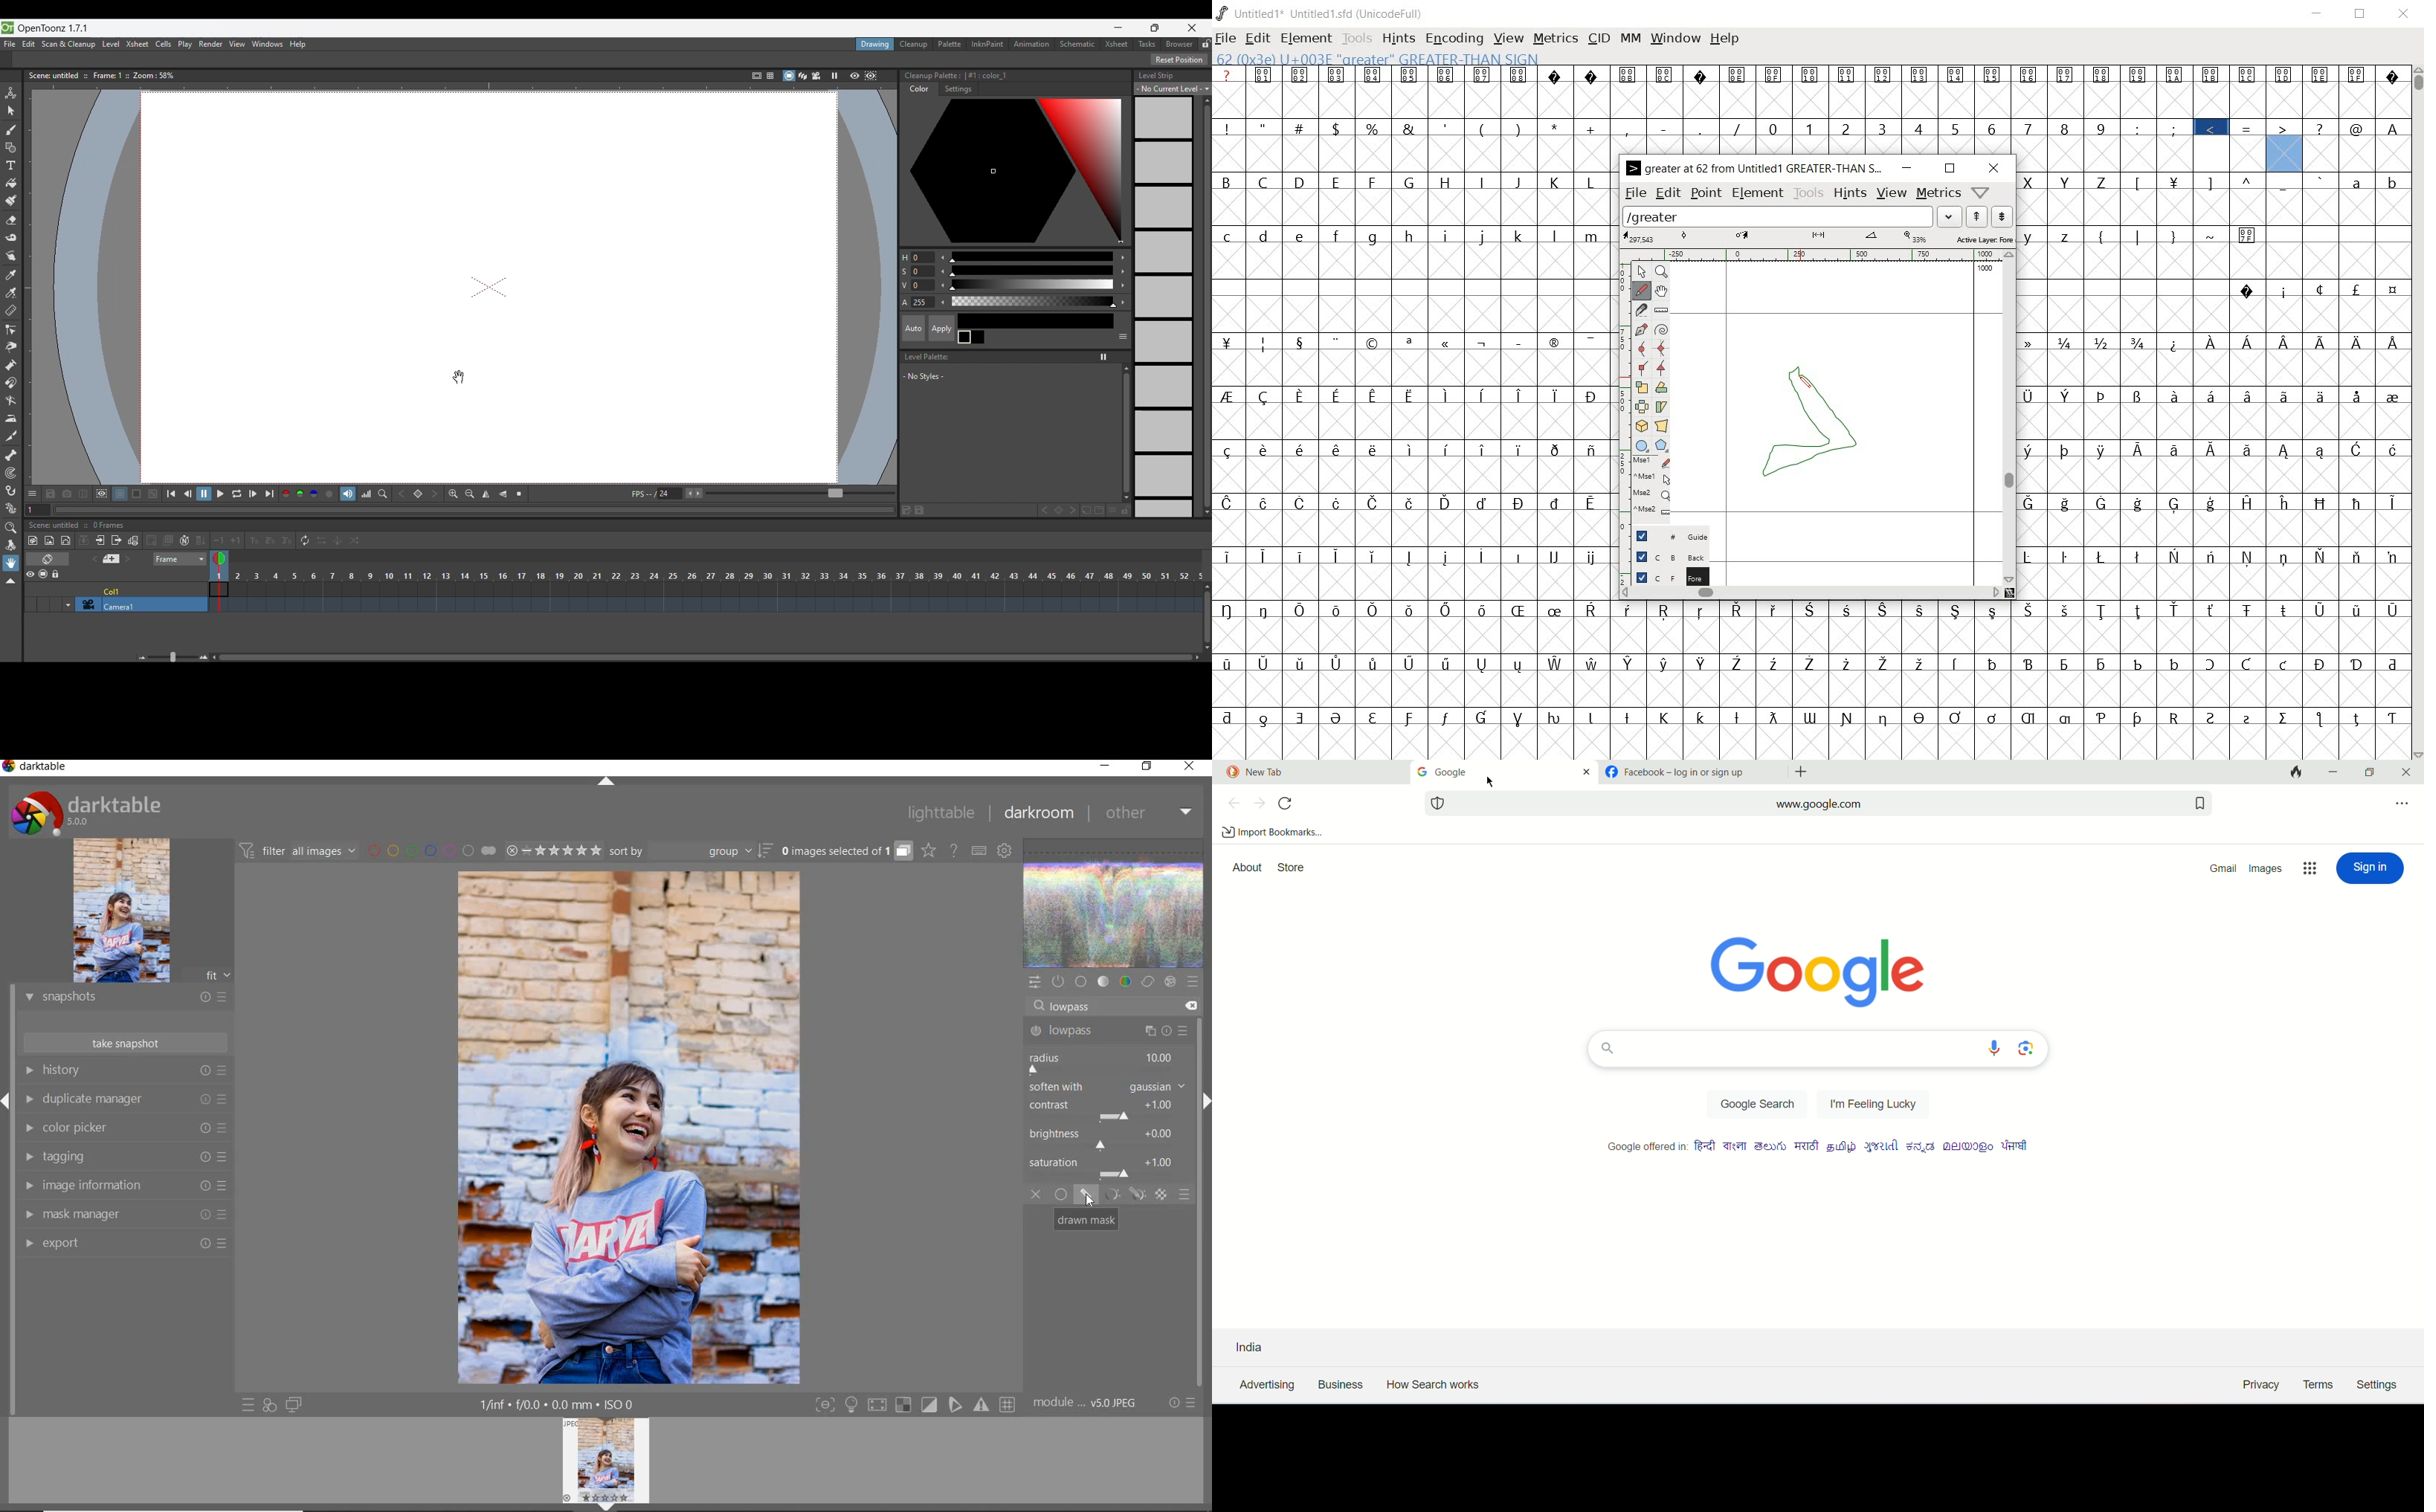  I want to click on metrics, so click(1938, 193).